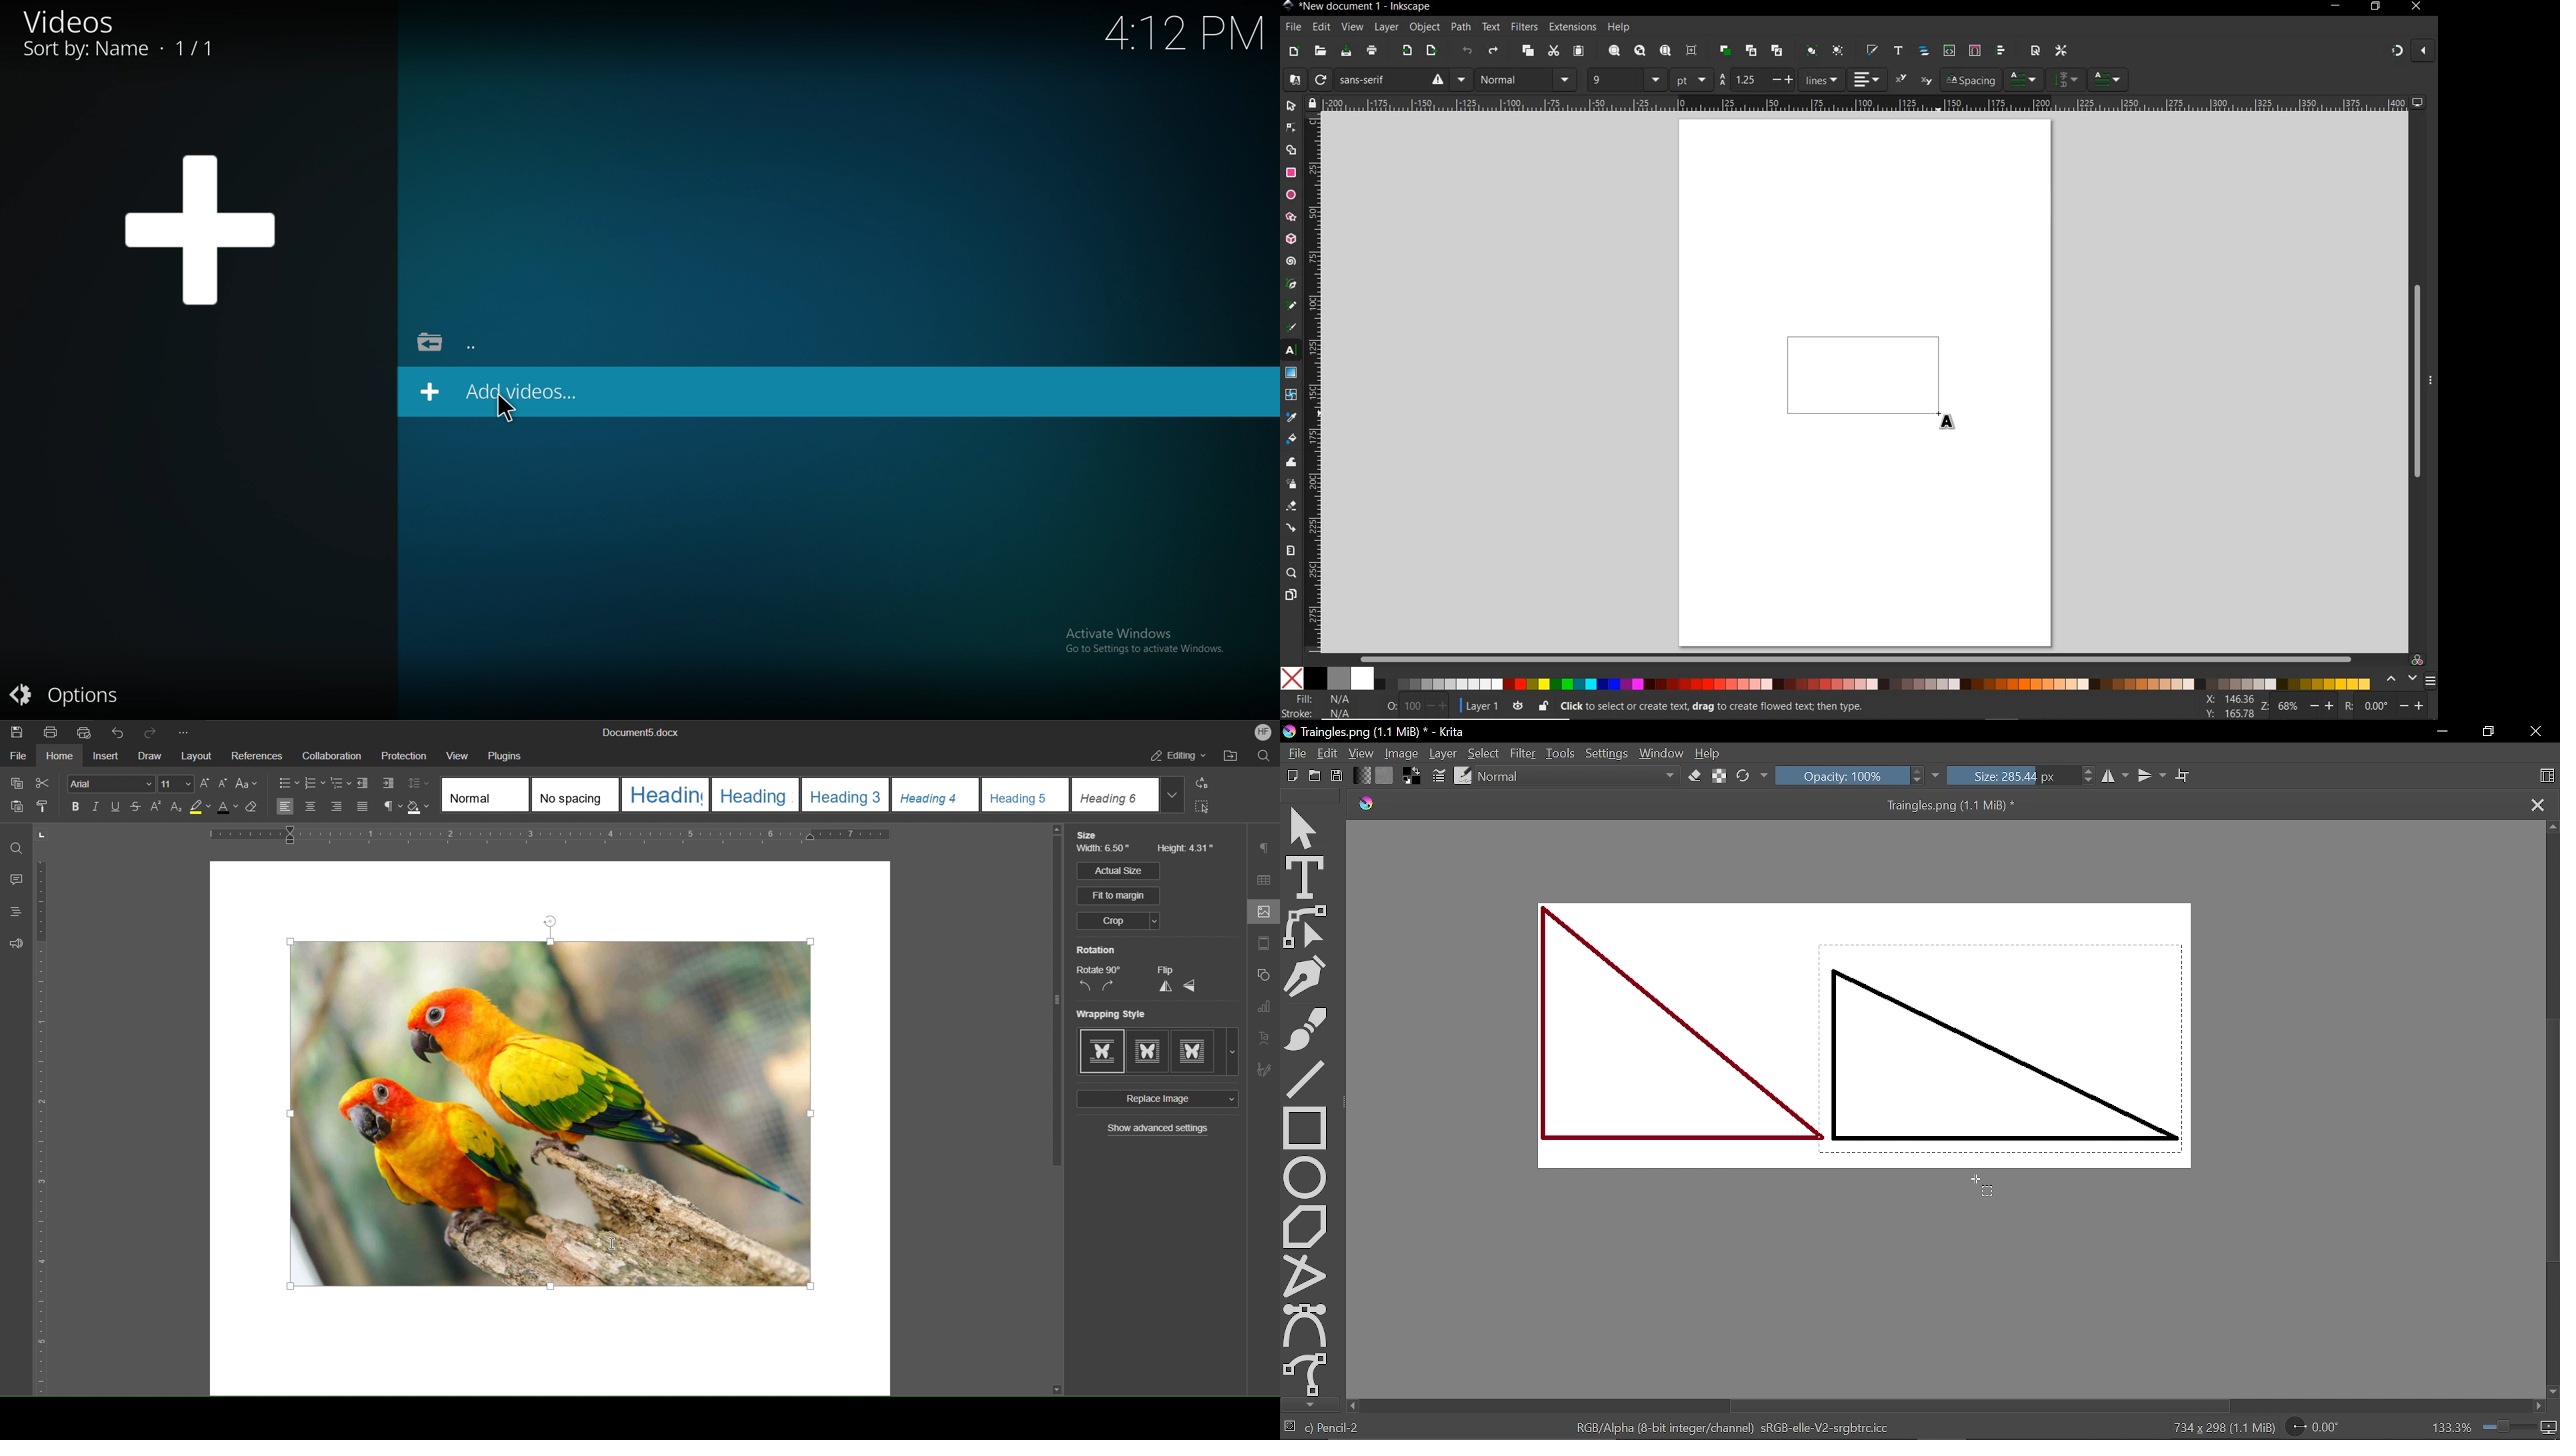 Image resolution: width=2576 pixels, height=1456 pixels. Describe the element at coordinates (1865, 103) in the screenshot. I see `ruler` at that location.